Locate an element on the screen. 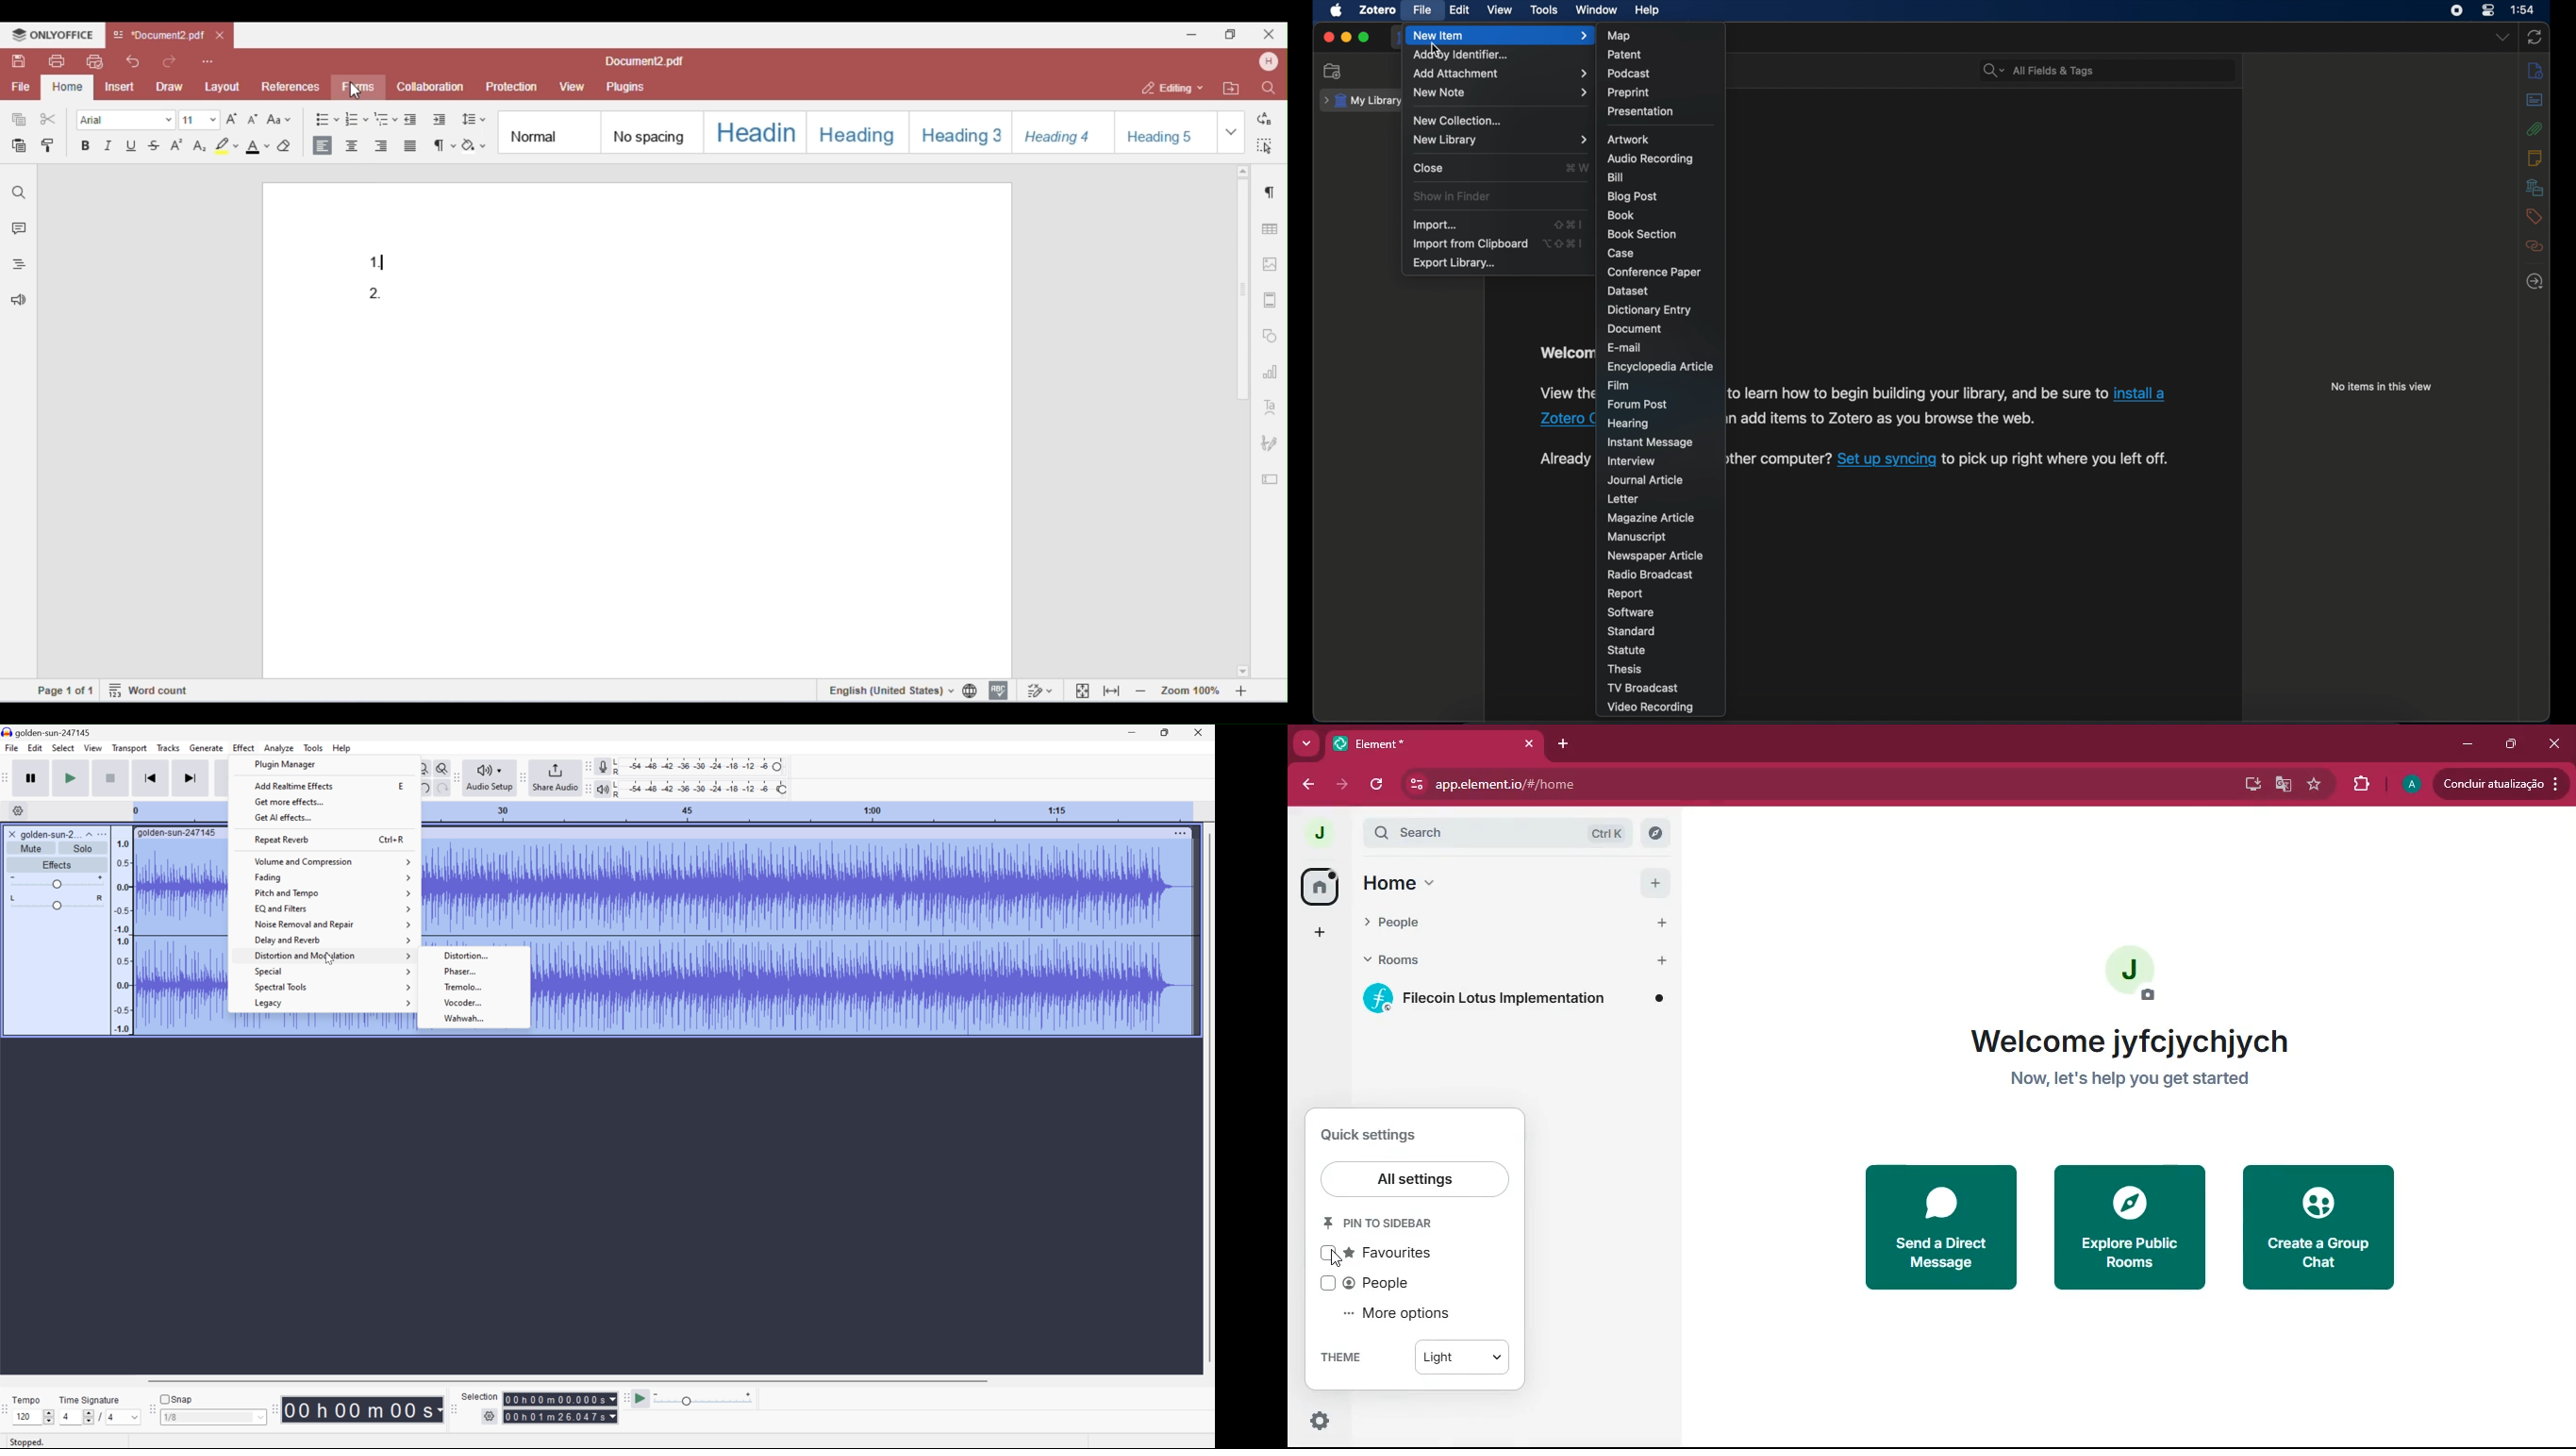  minimize is located at coordinates (2468, 745).